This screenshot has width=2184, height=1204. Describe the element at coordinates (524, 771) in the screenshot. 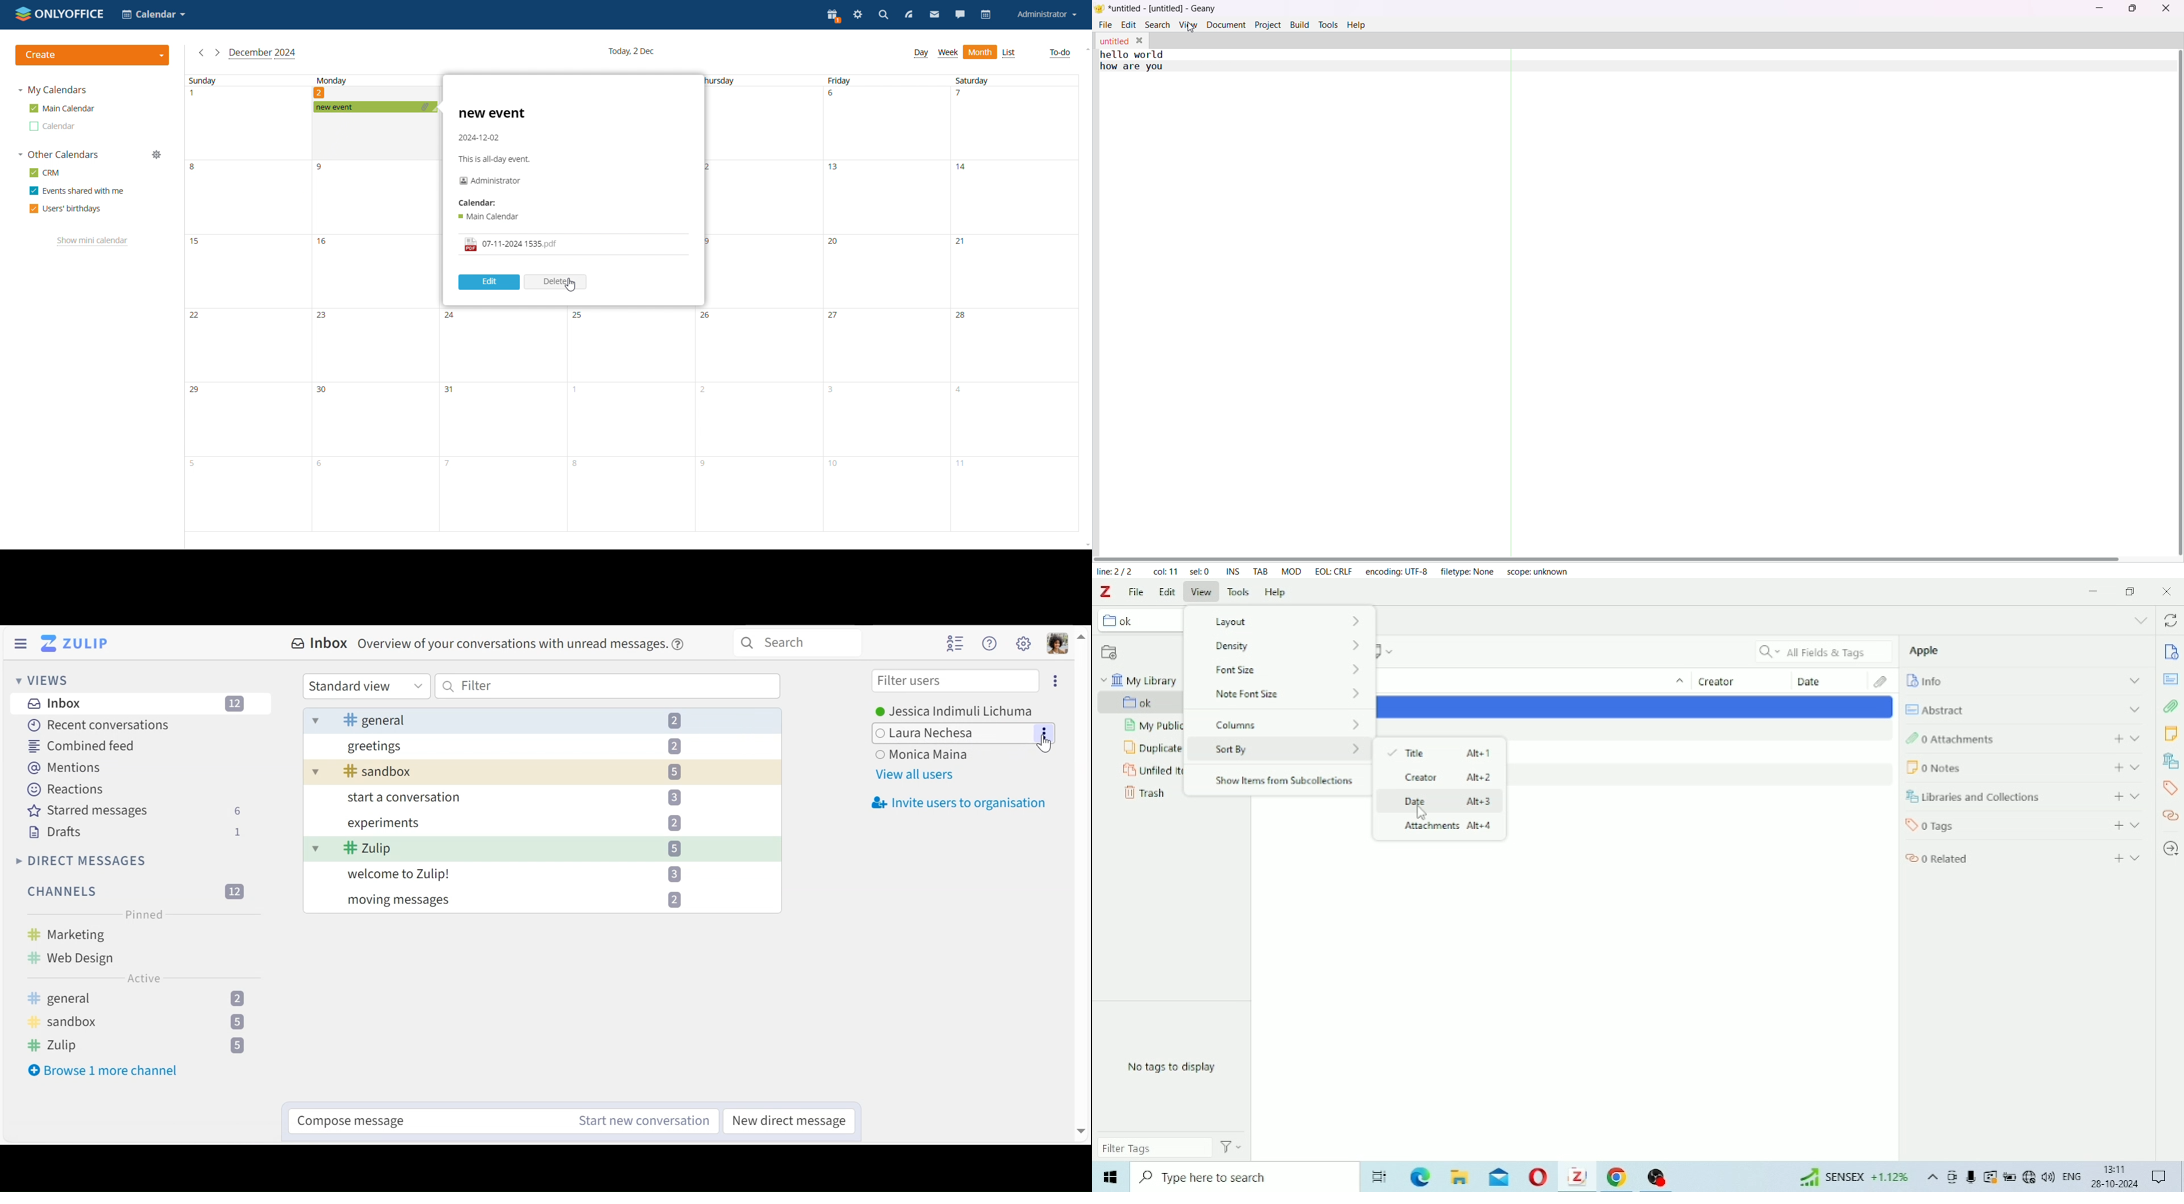

I see `sandbox` at that location.